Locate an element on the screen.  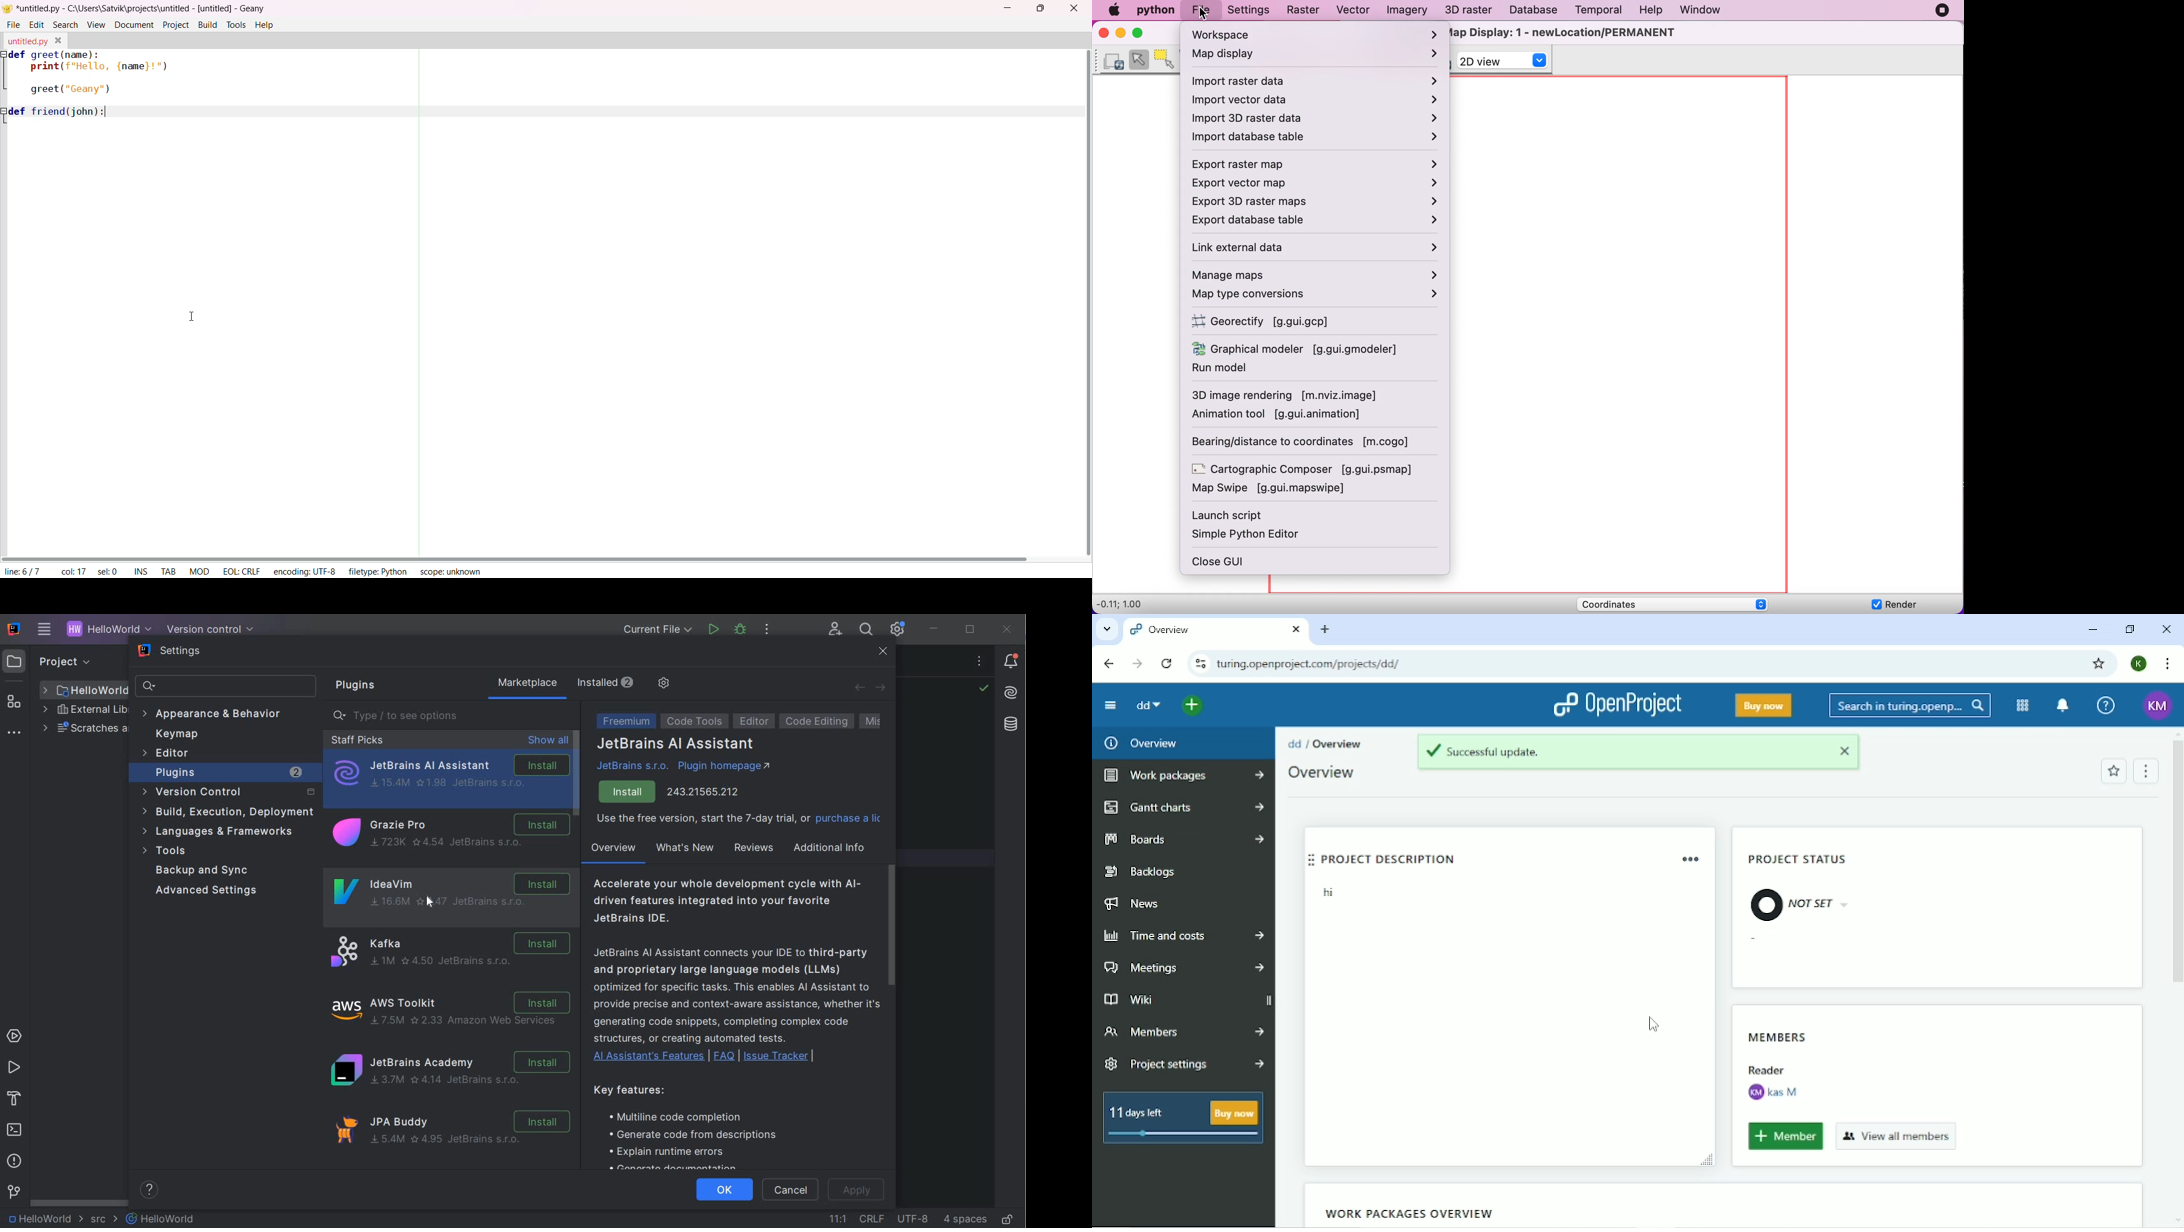
Reload this page is located at coordinates (1168, 663).